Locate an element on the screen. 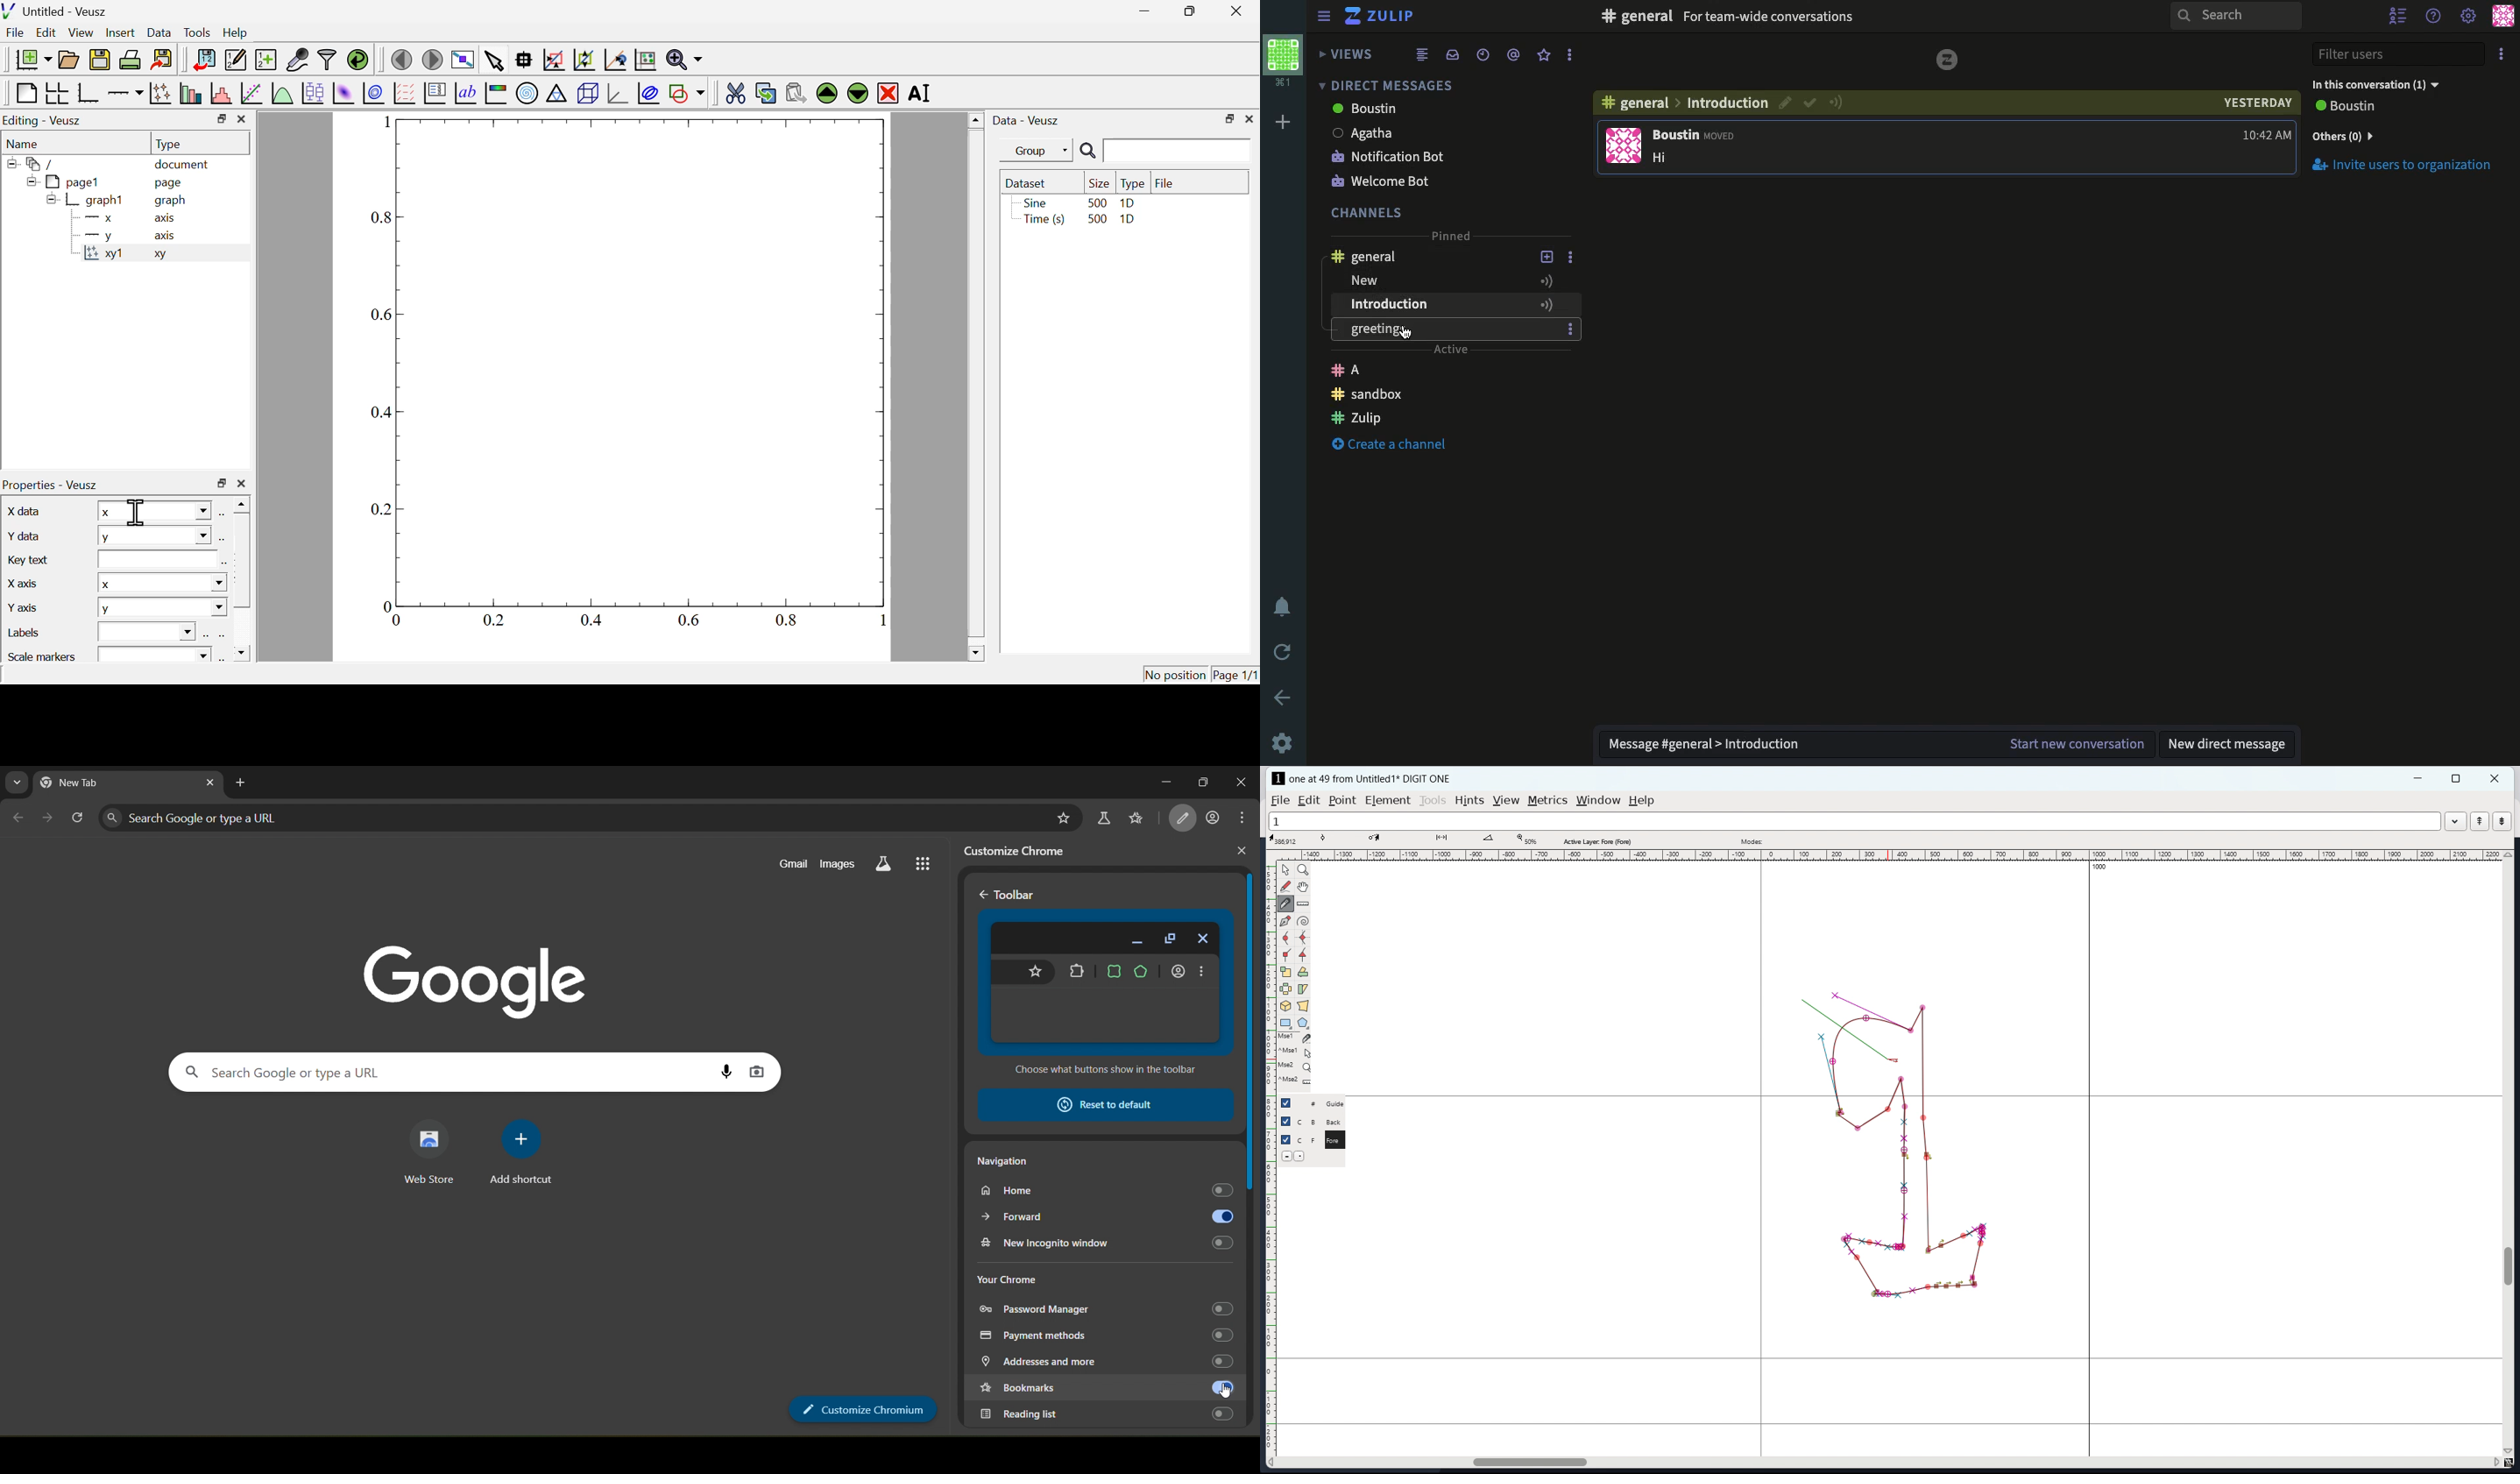 The image size is (2520, 1484). Options is located at coordinates (1570, 306).